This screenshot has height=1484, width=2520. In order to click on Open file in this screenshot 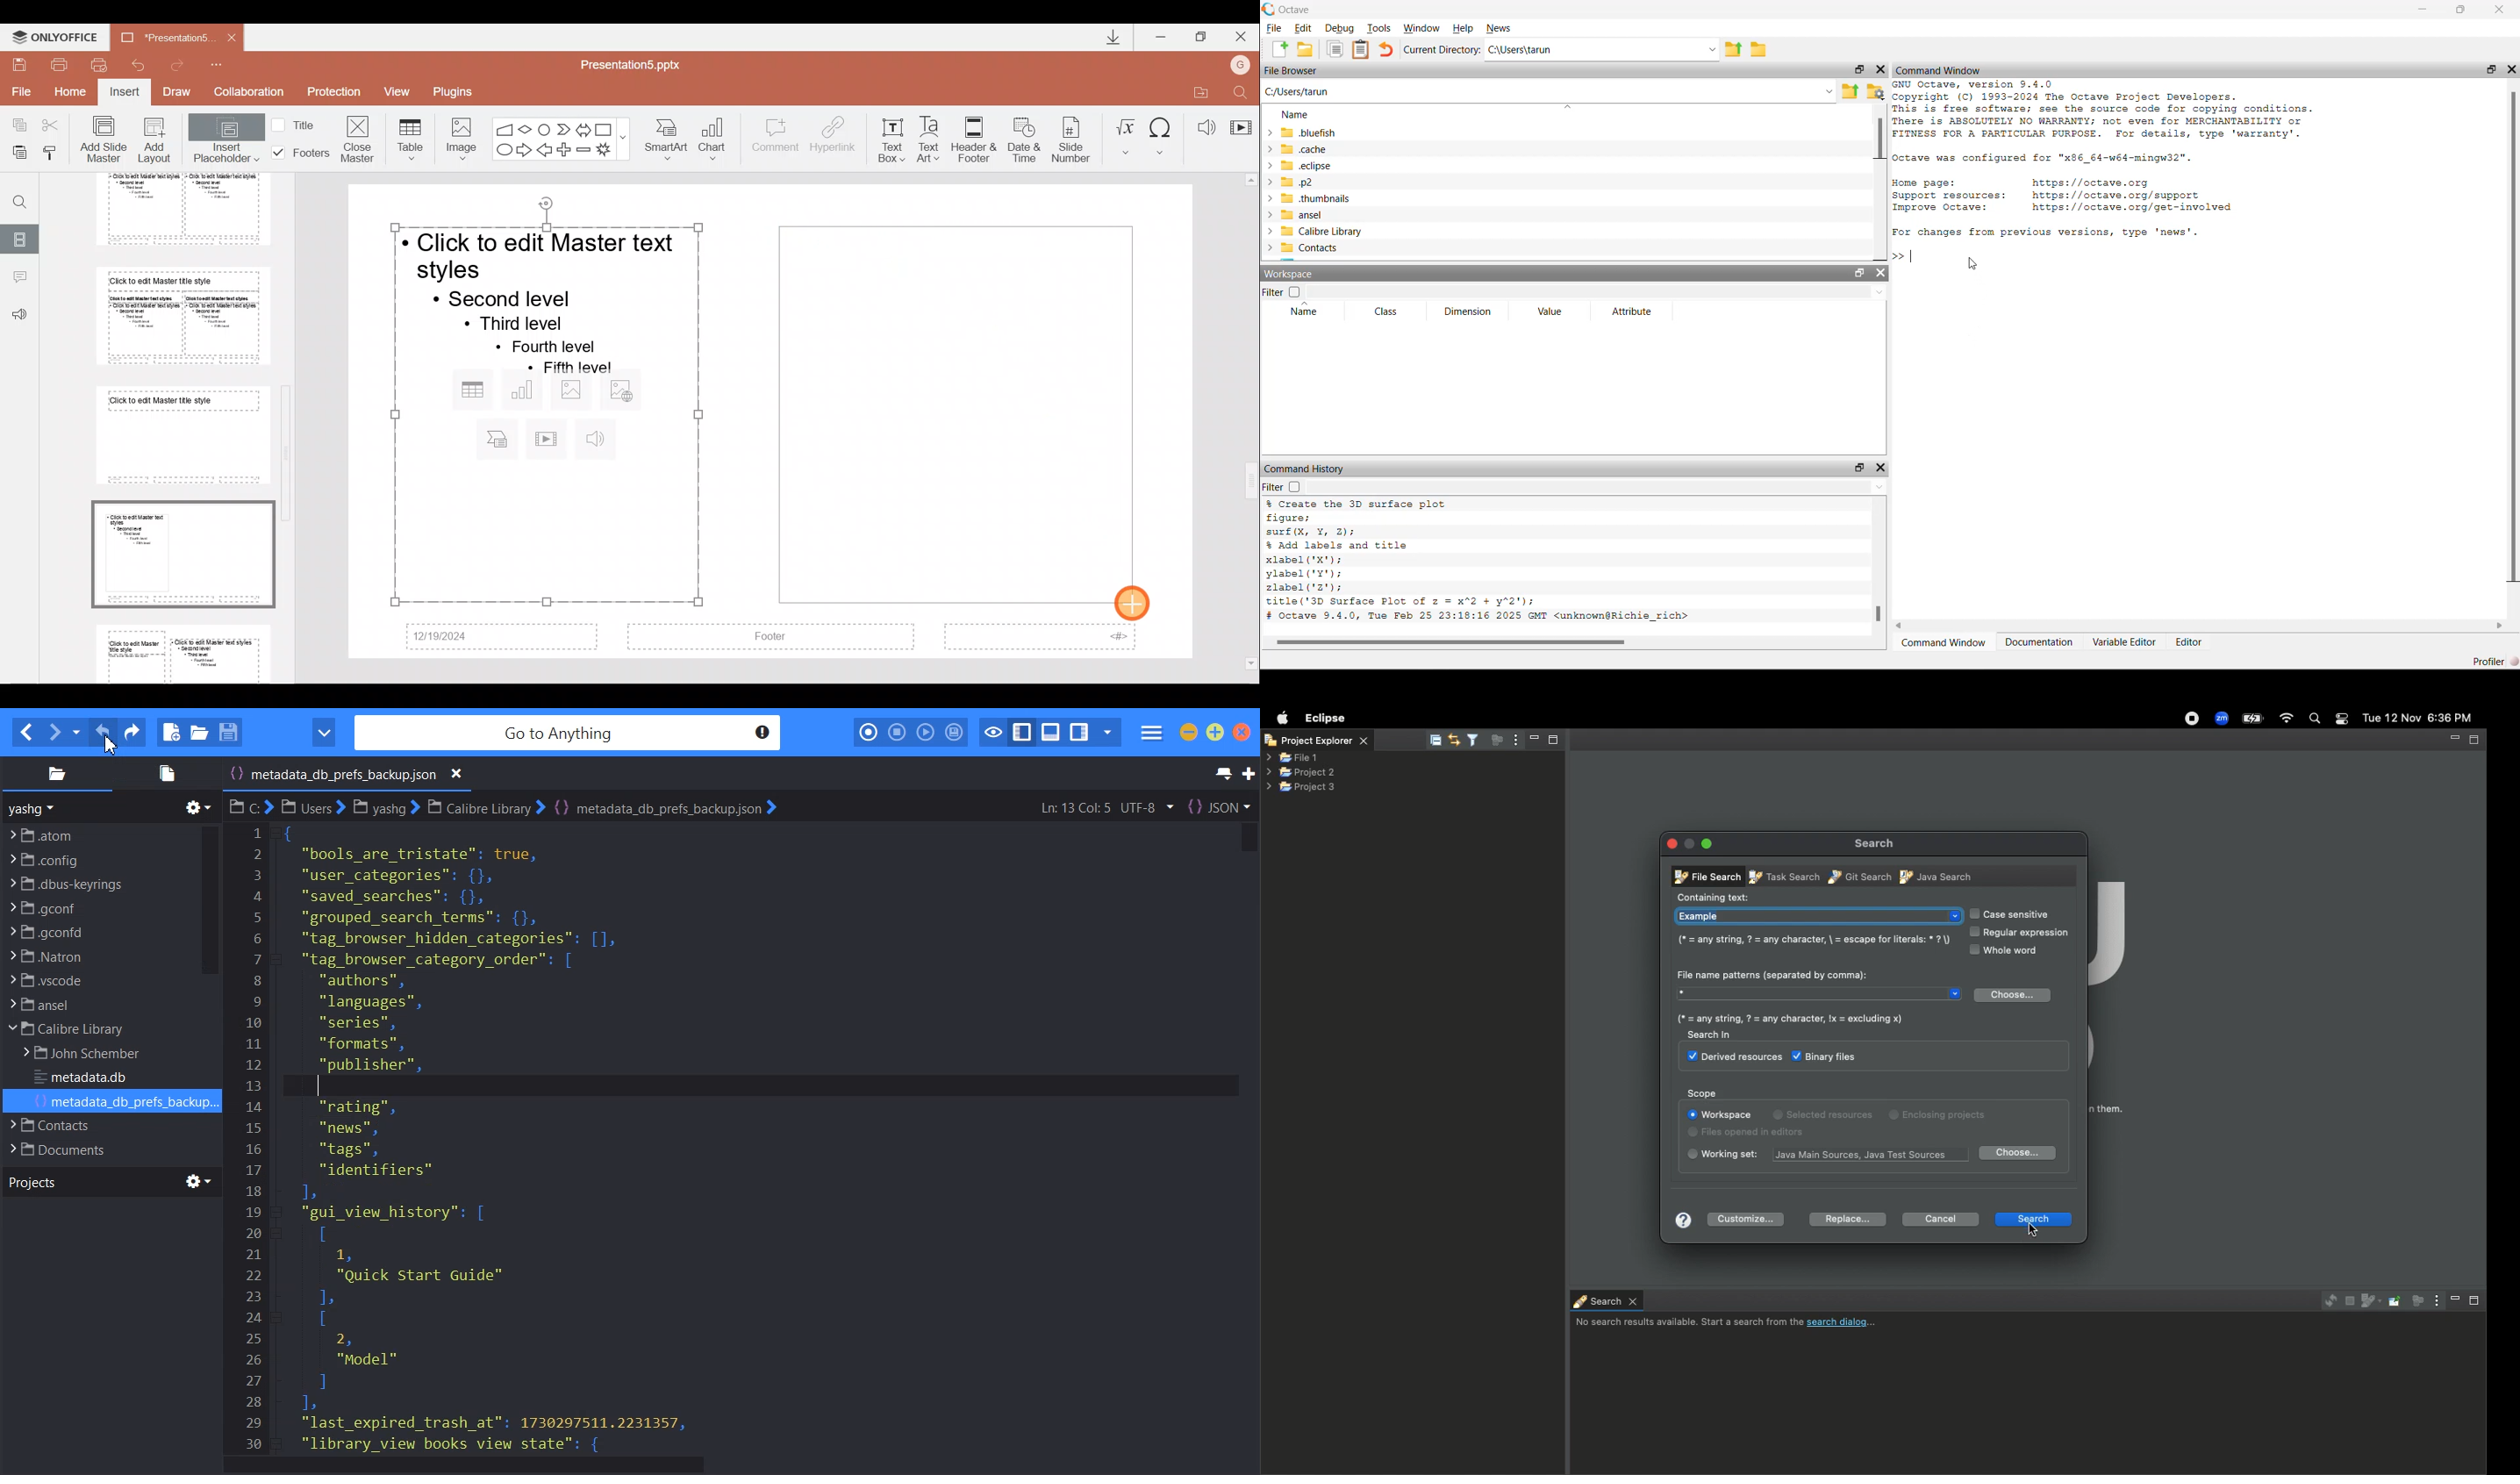, I will do `click(199, 732)`.